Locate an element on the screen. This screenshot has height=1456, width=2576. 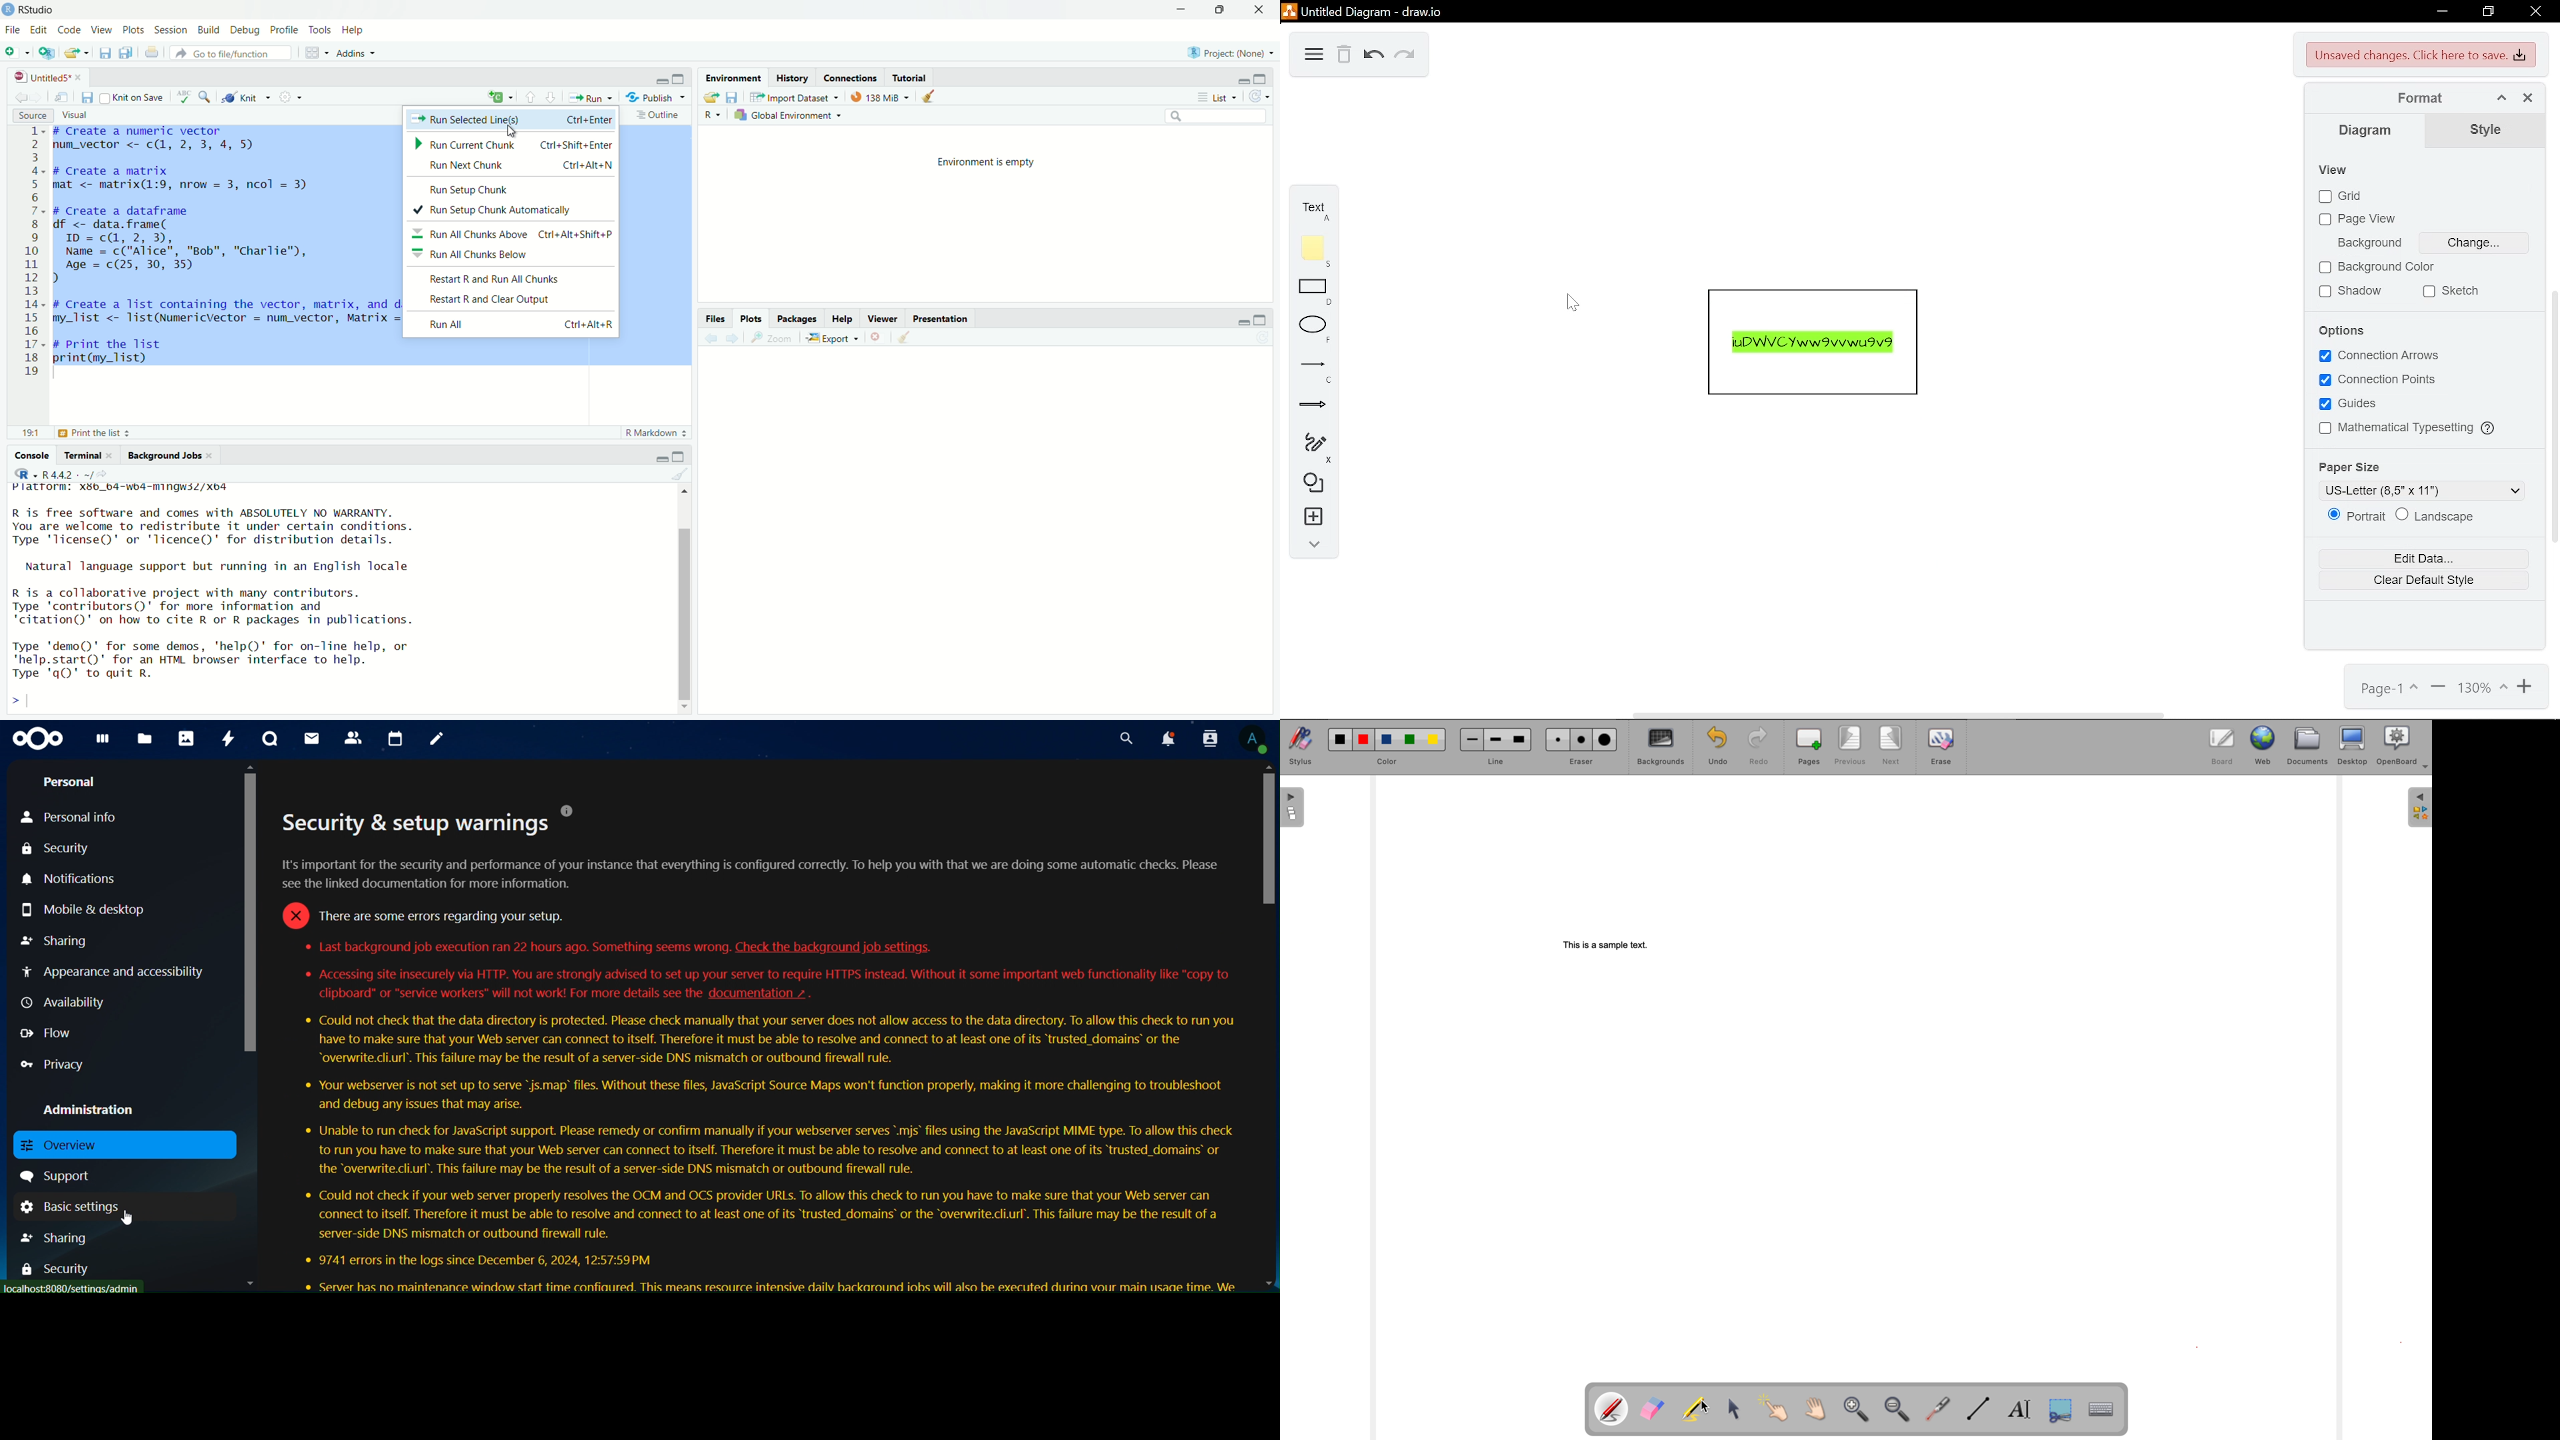
project: (None) ~ is located at coordinates (1229, 53).